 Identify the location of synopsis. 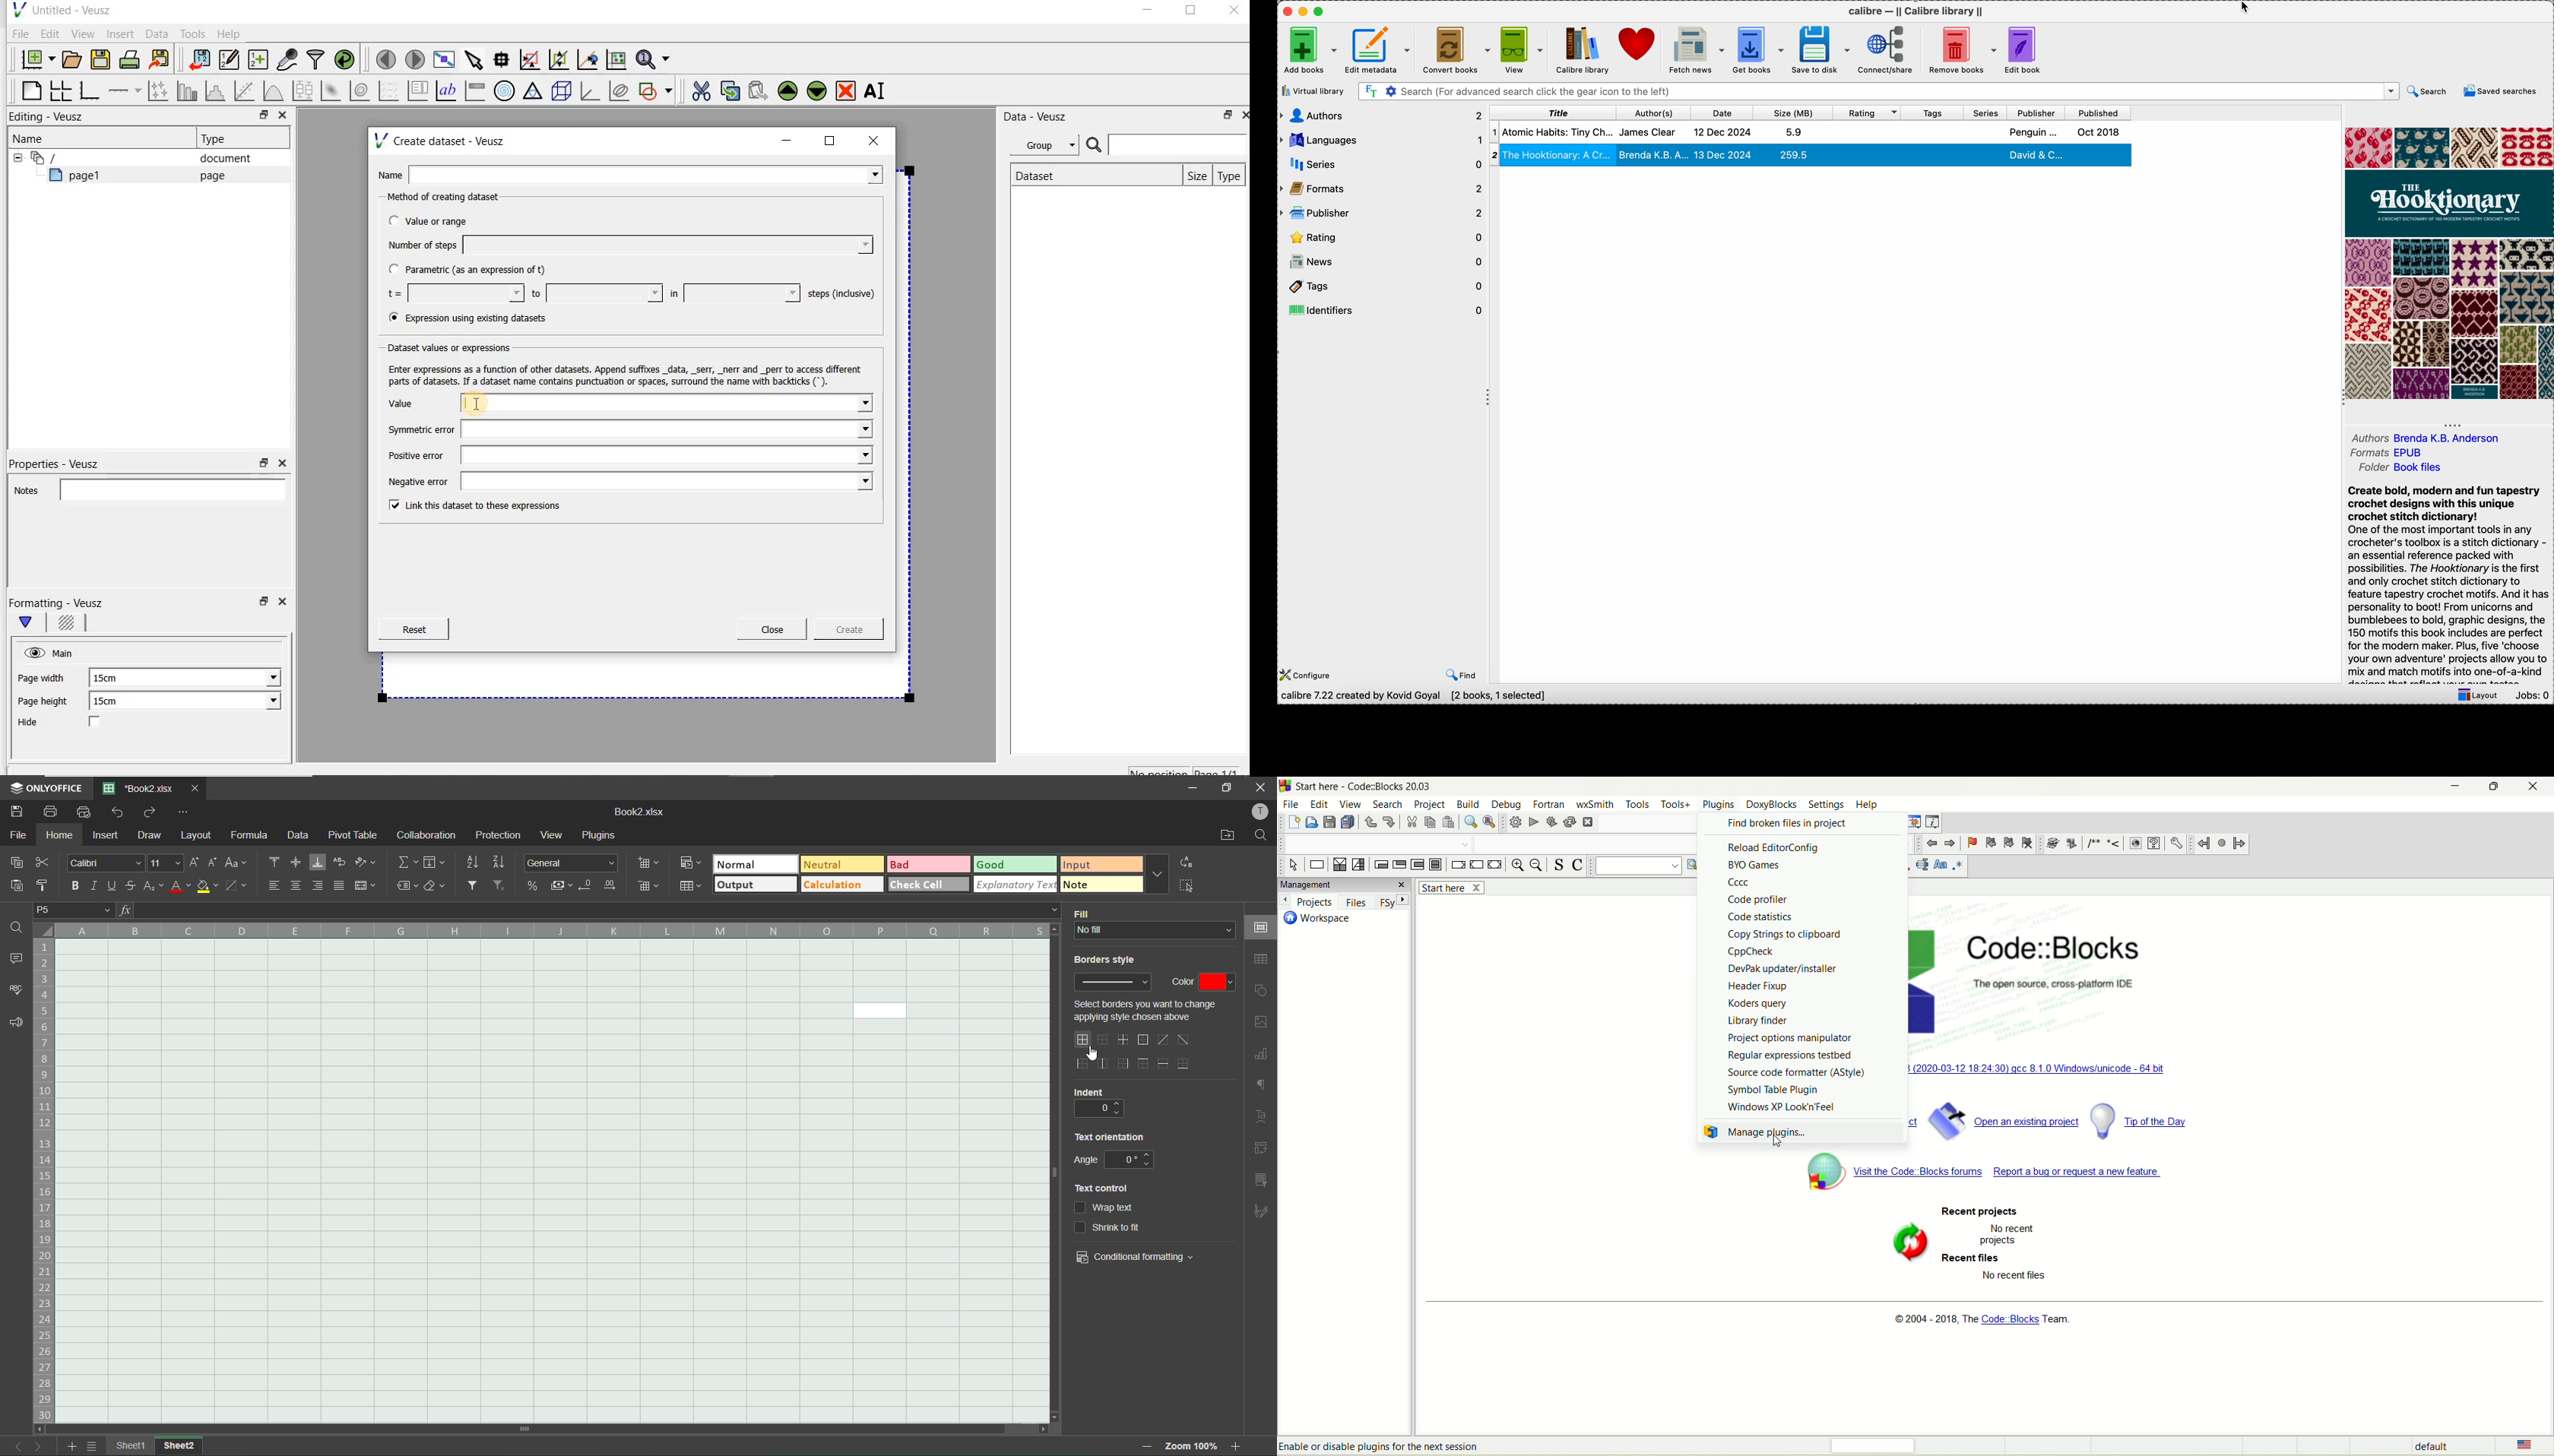
(2446, 582).